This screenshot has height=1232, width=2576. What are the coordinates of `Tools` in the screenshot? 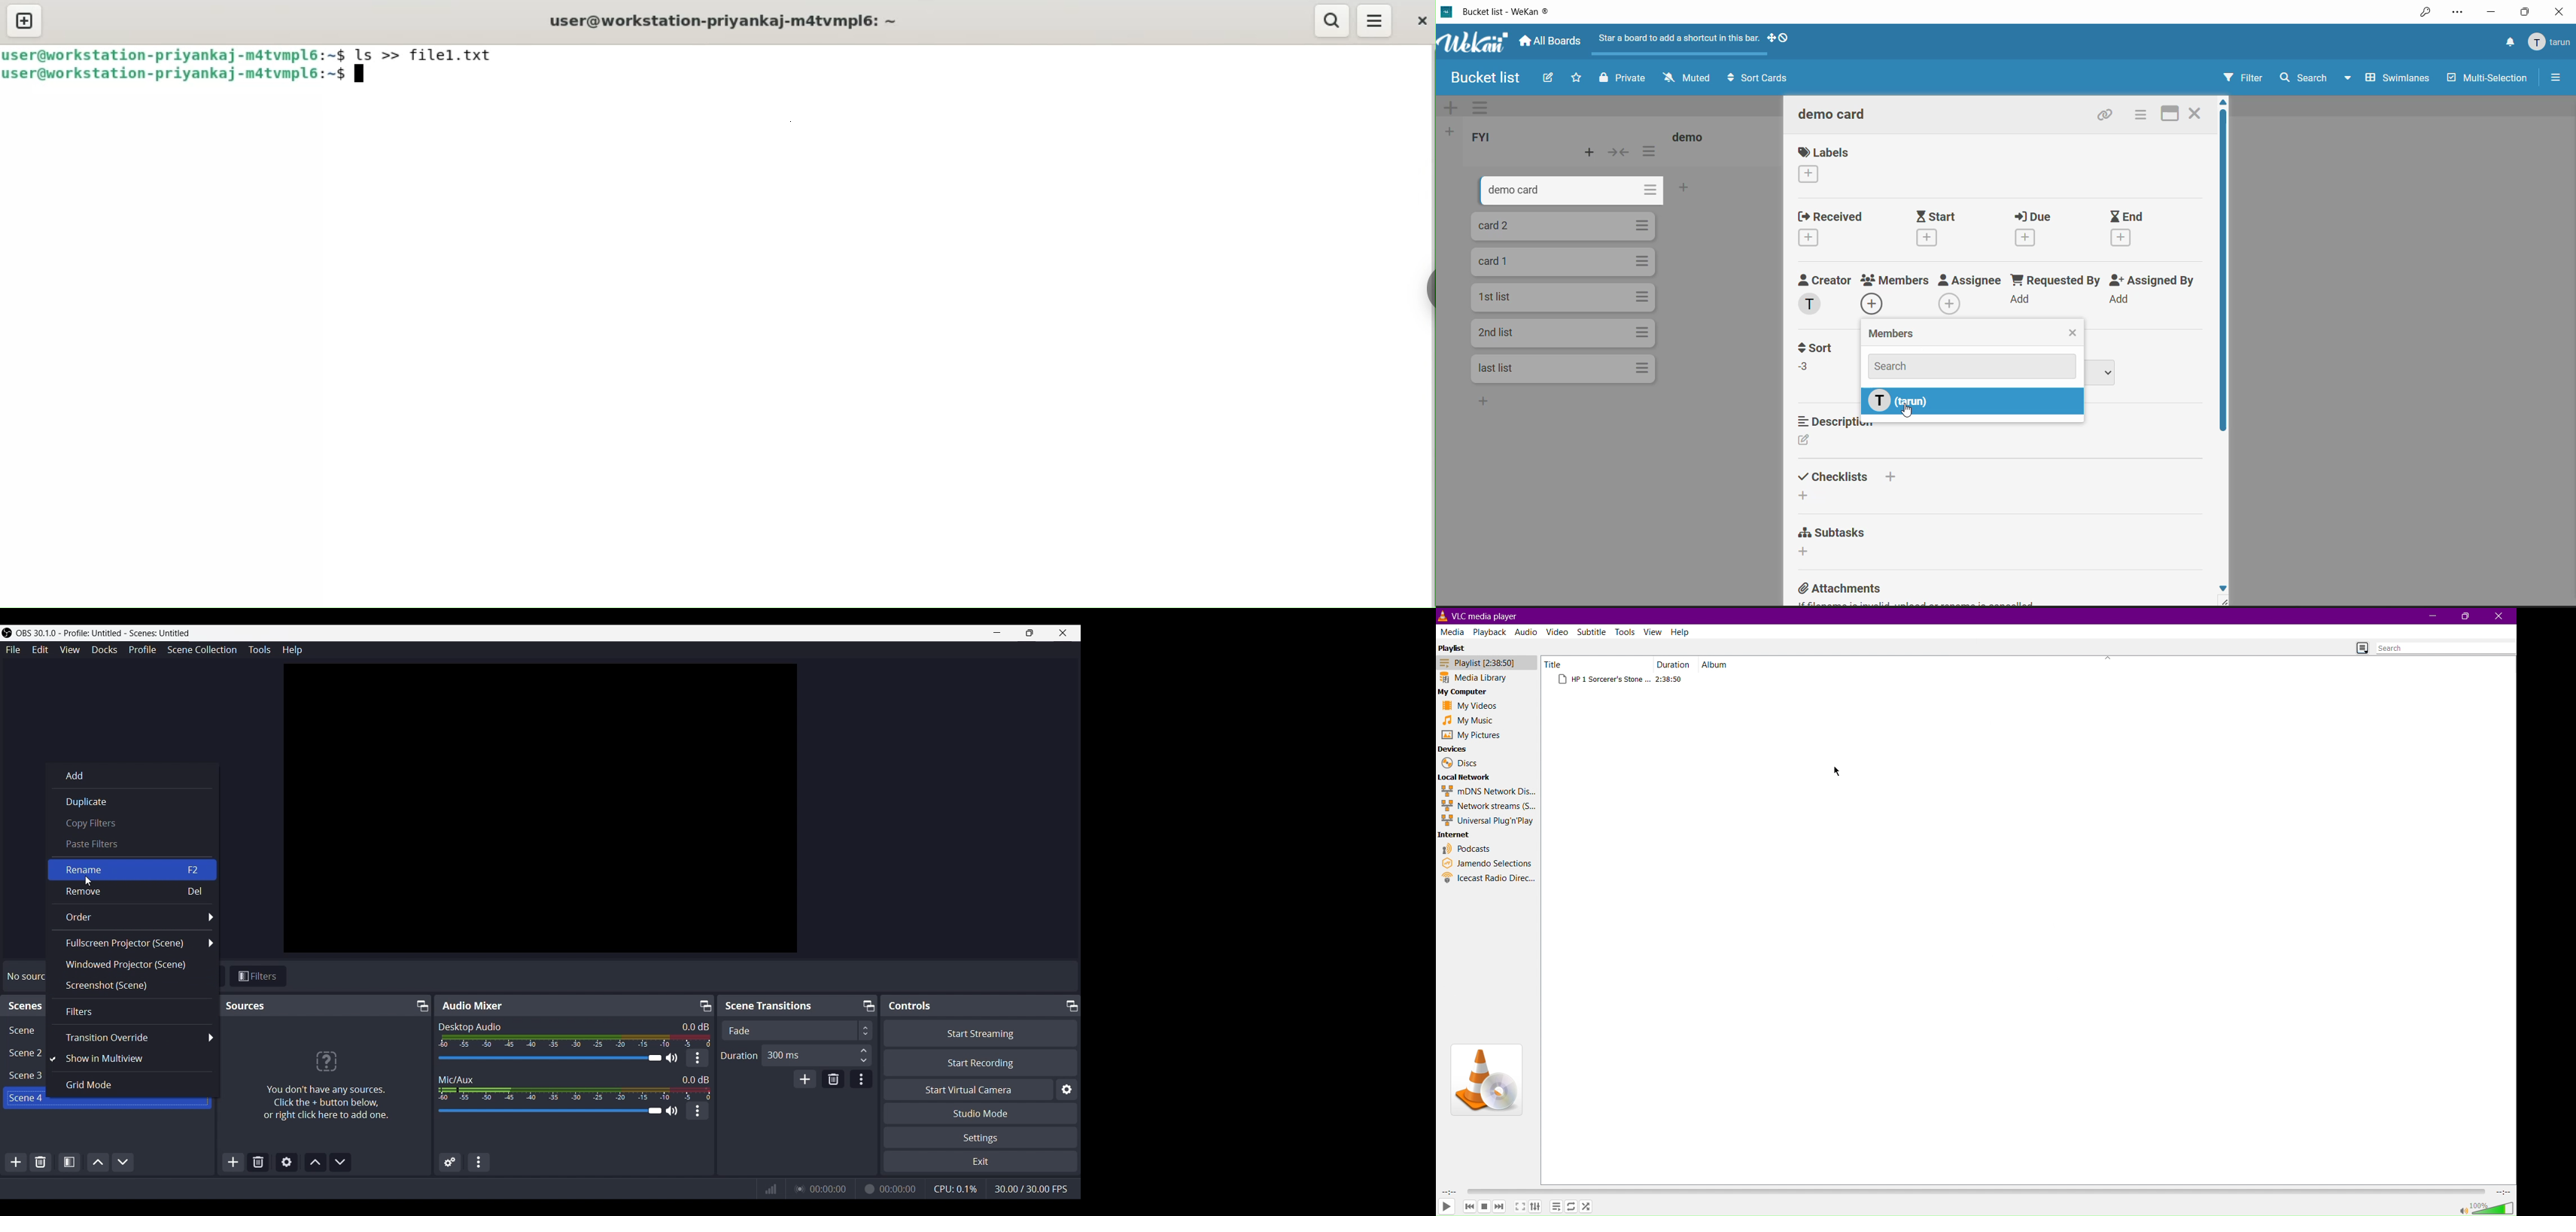 It's located at (260, 649).